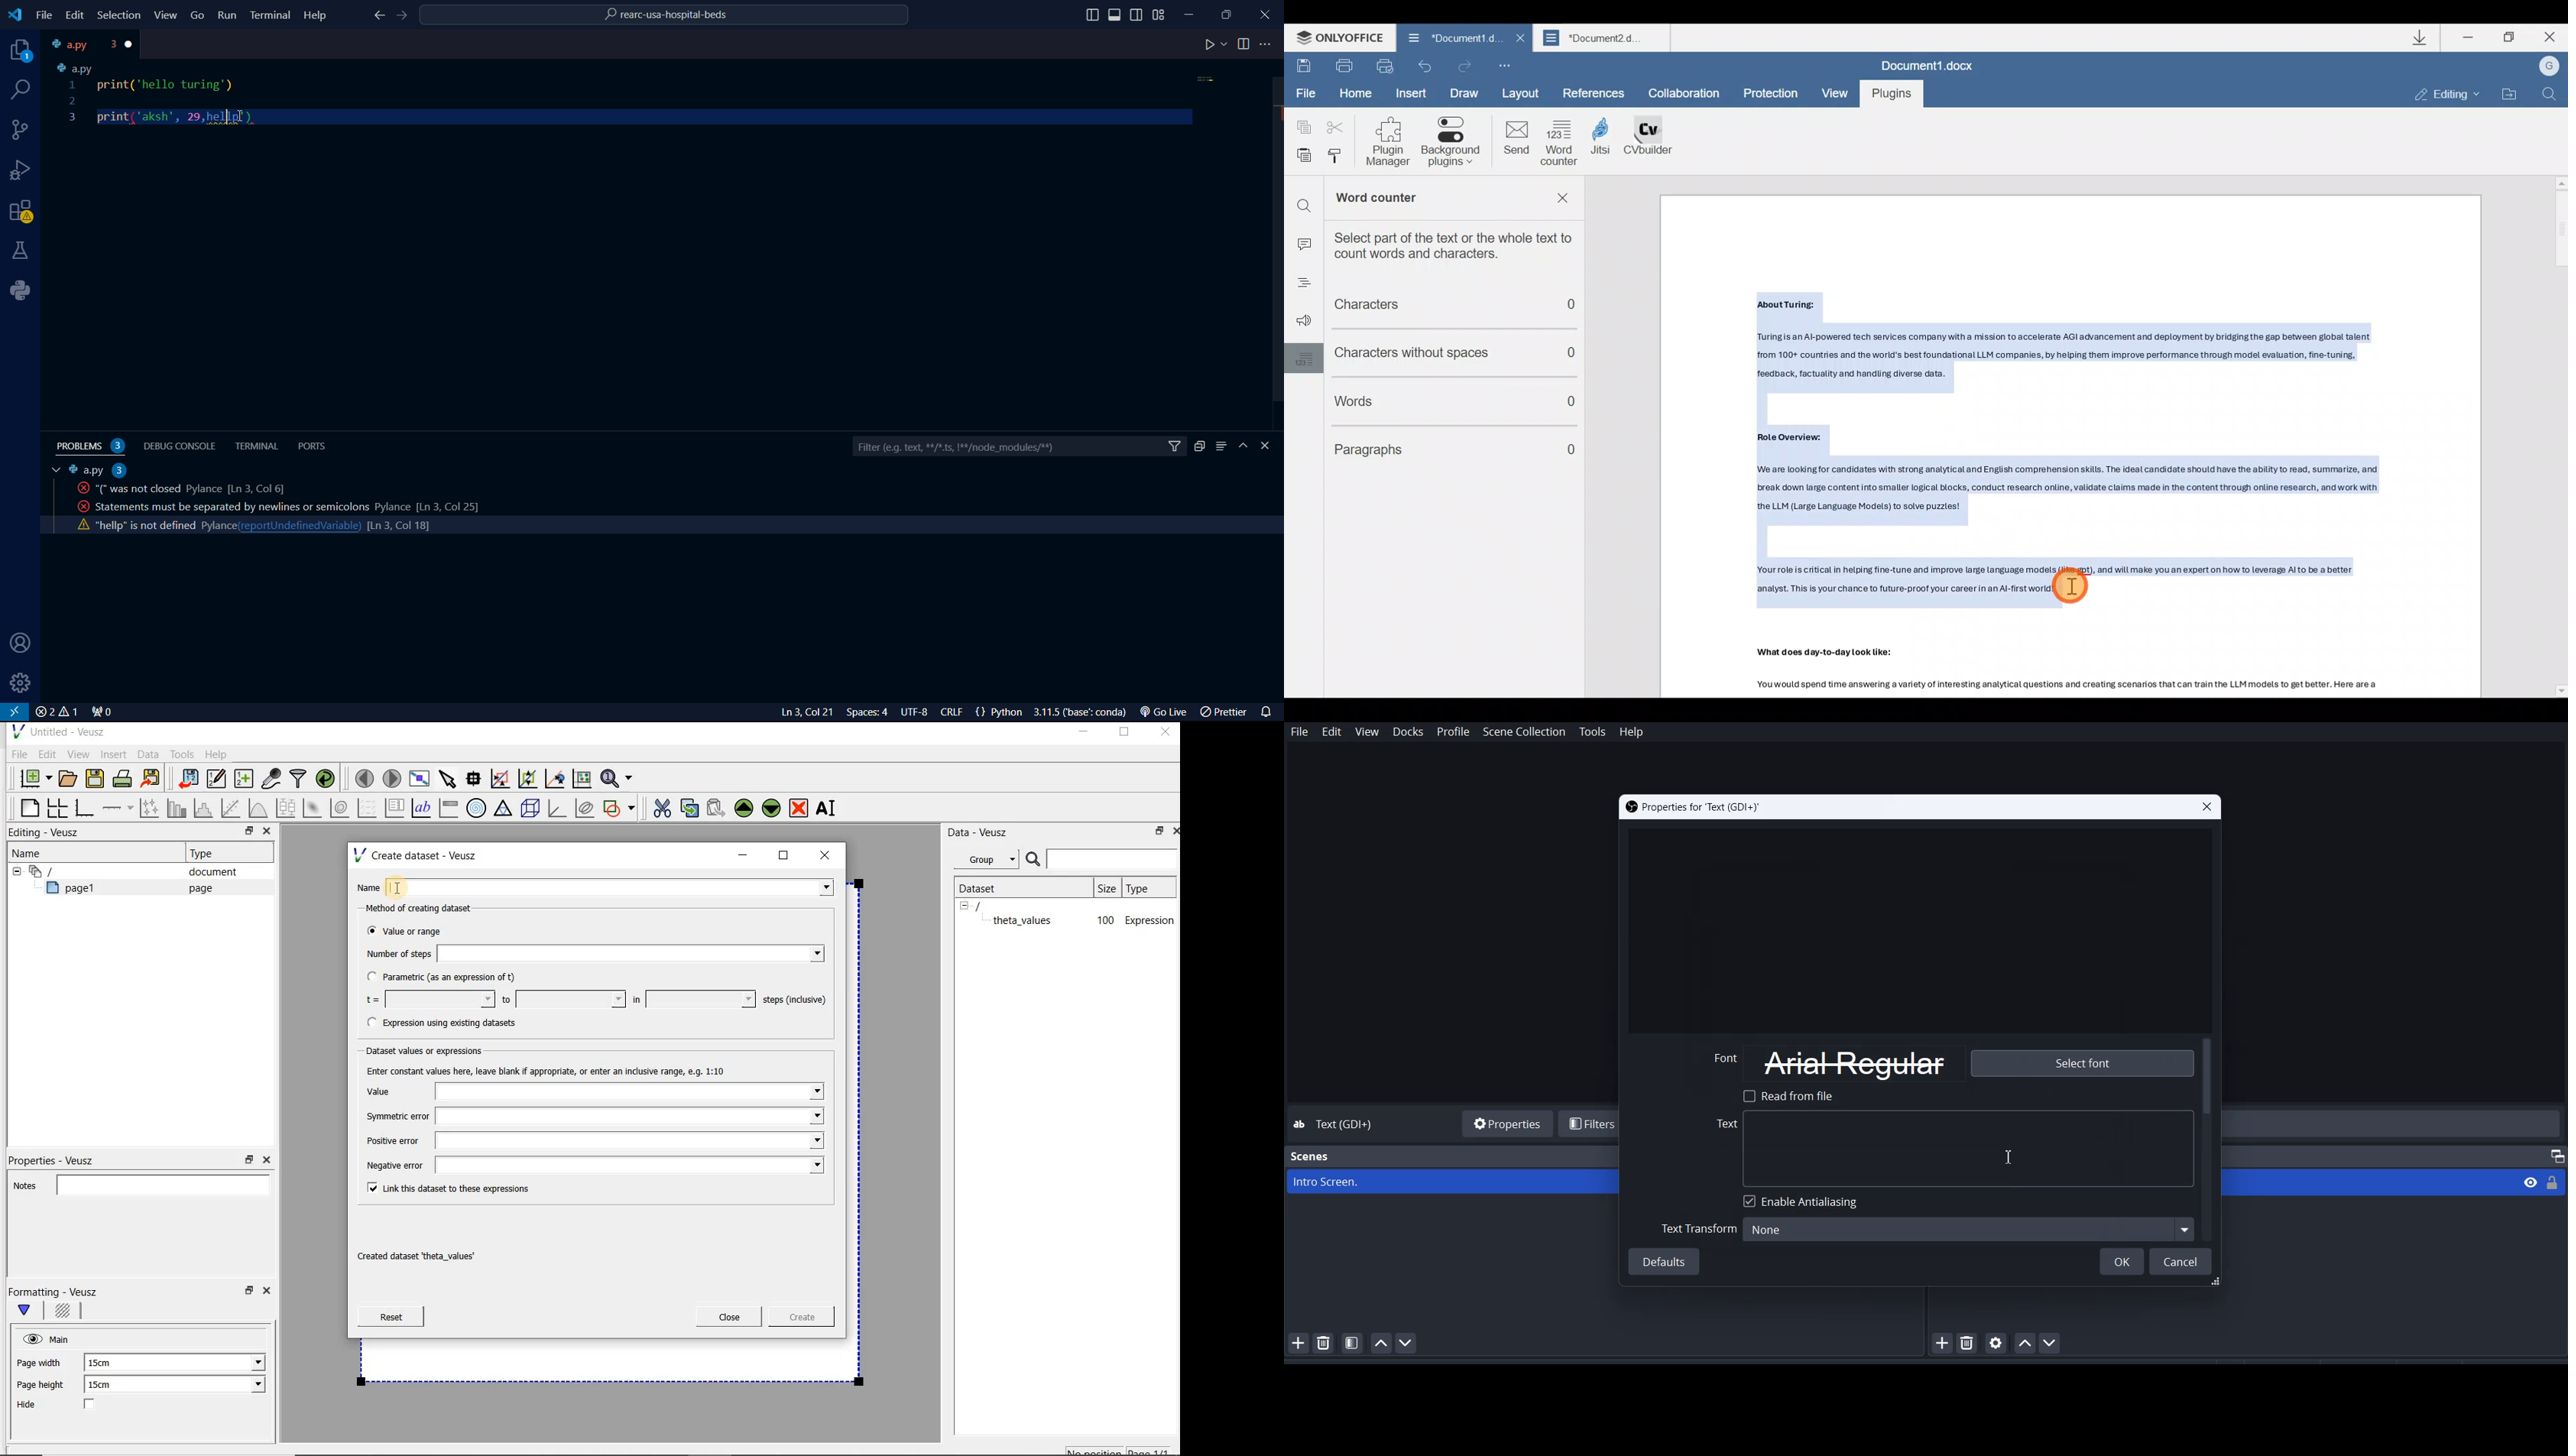 The image size is (2576, 1456). I want to click on close bar, so click(1271, 446).